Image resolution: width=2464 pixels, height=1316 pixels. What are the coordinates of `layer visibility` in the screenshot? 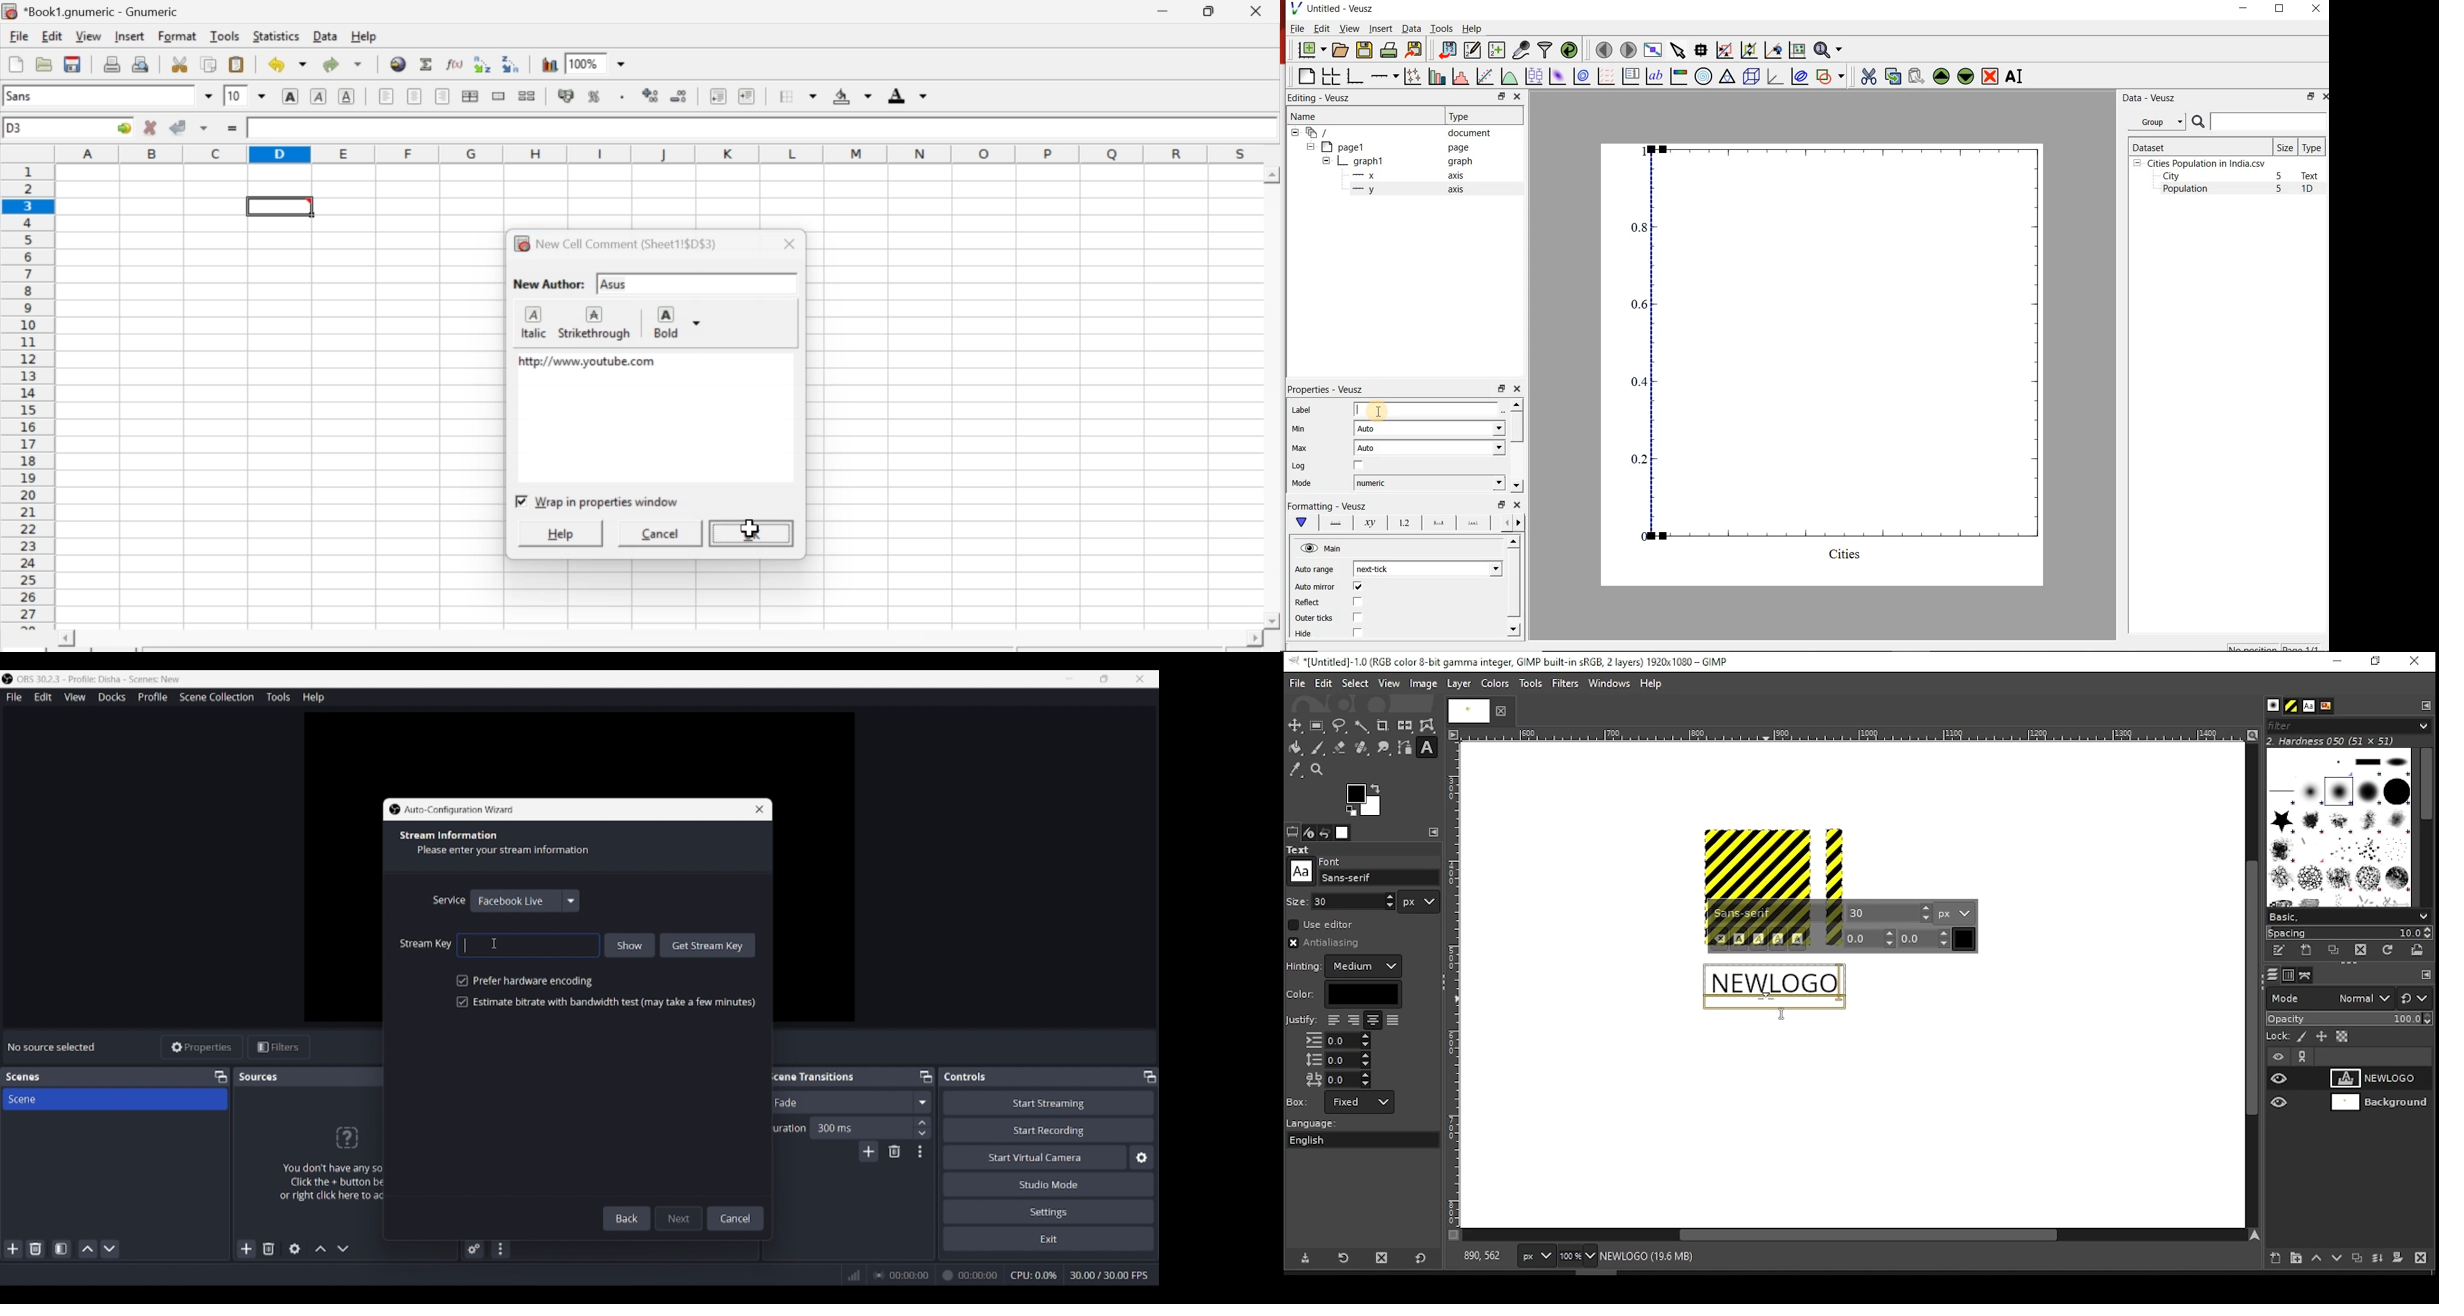 It's located at (2279, 1057).